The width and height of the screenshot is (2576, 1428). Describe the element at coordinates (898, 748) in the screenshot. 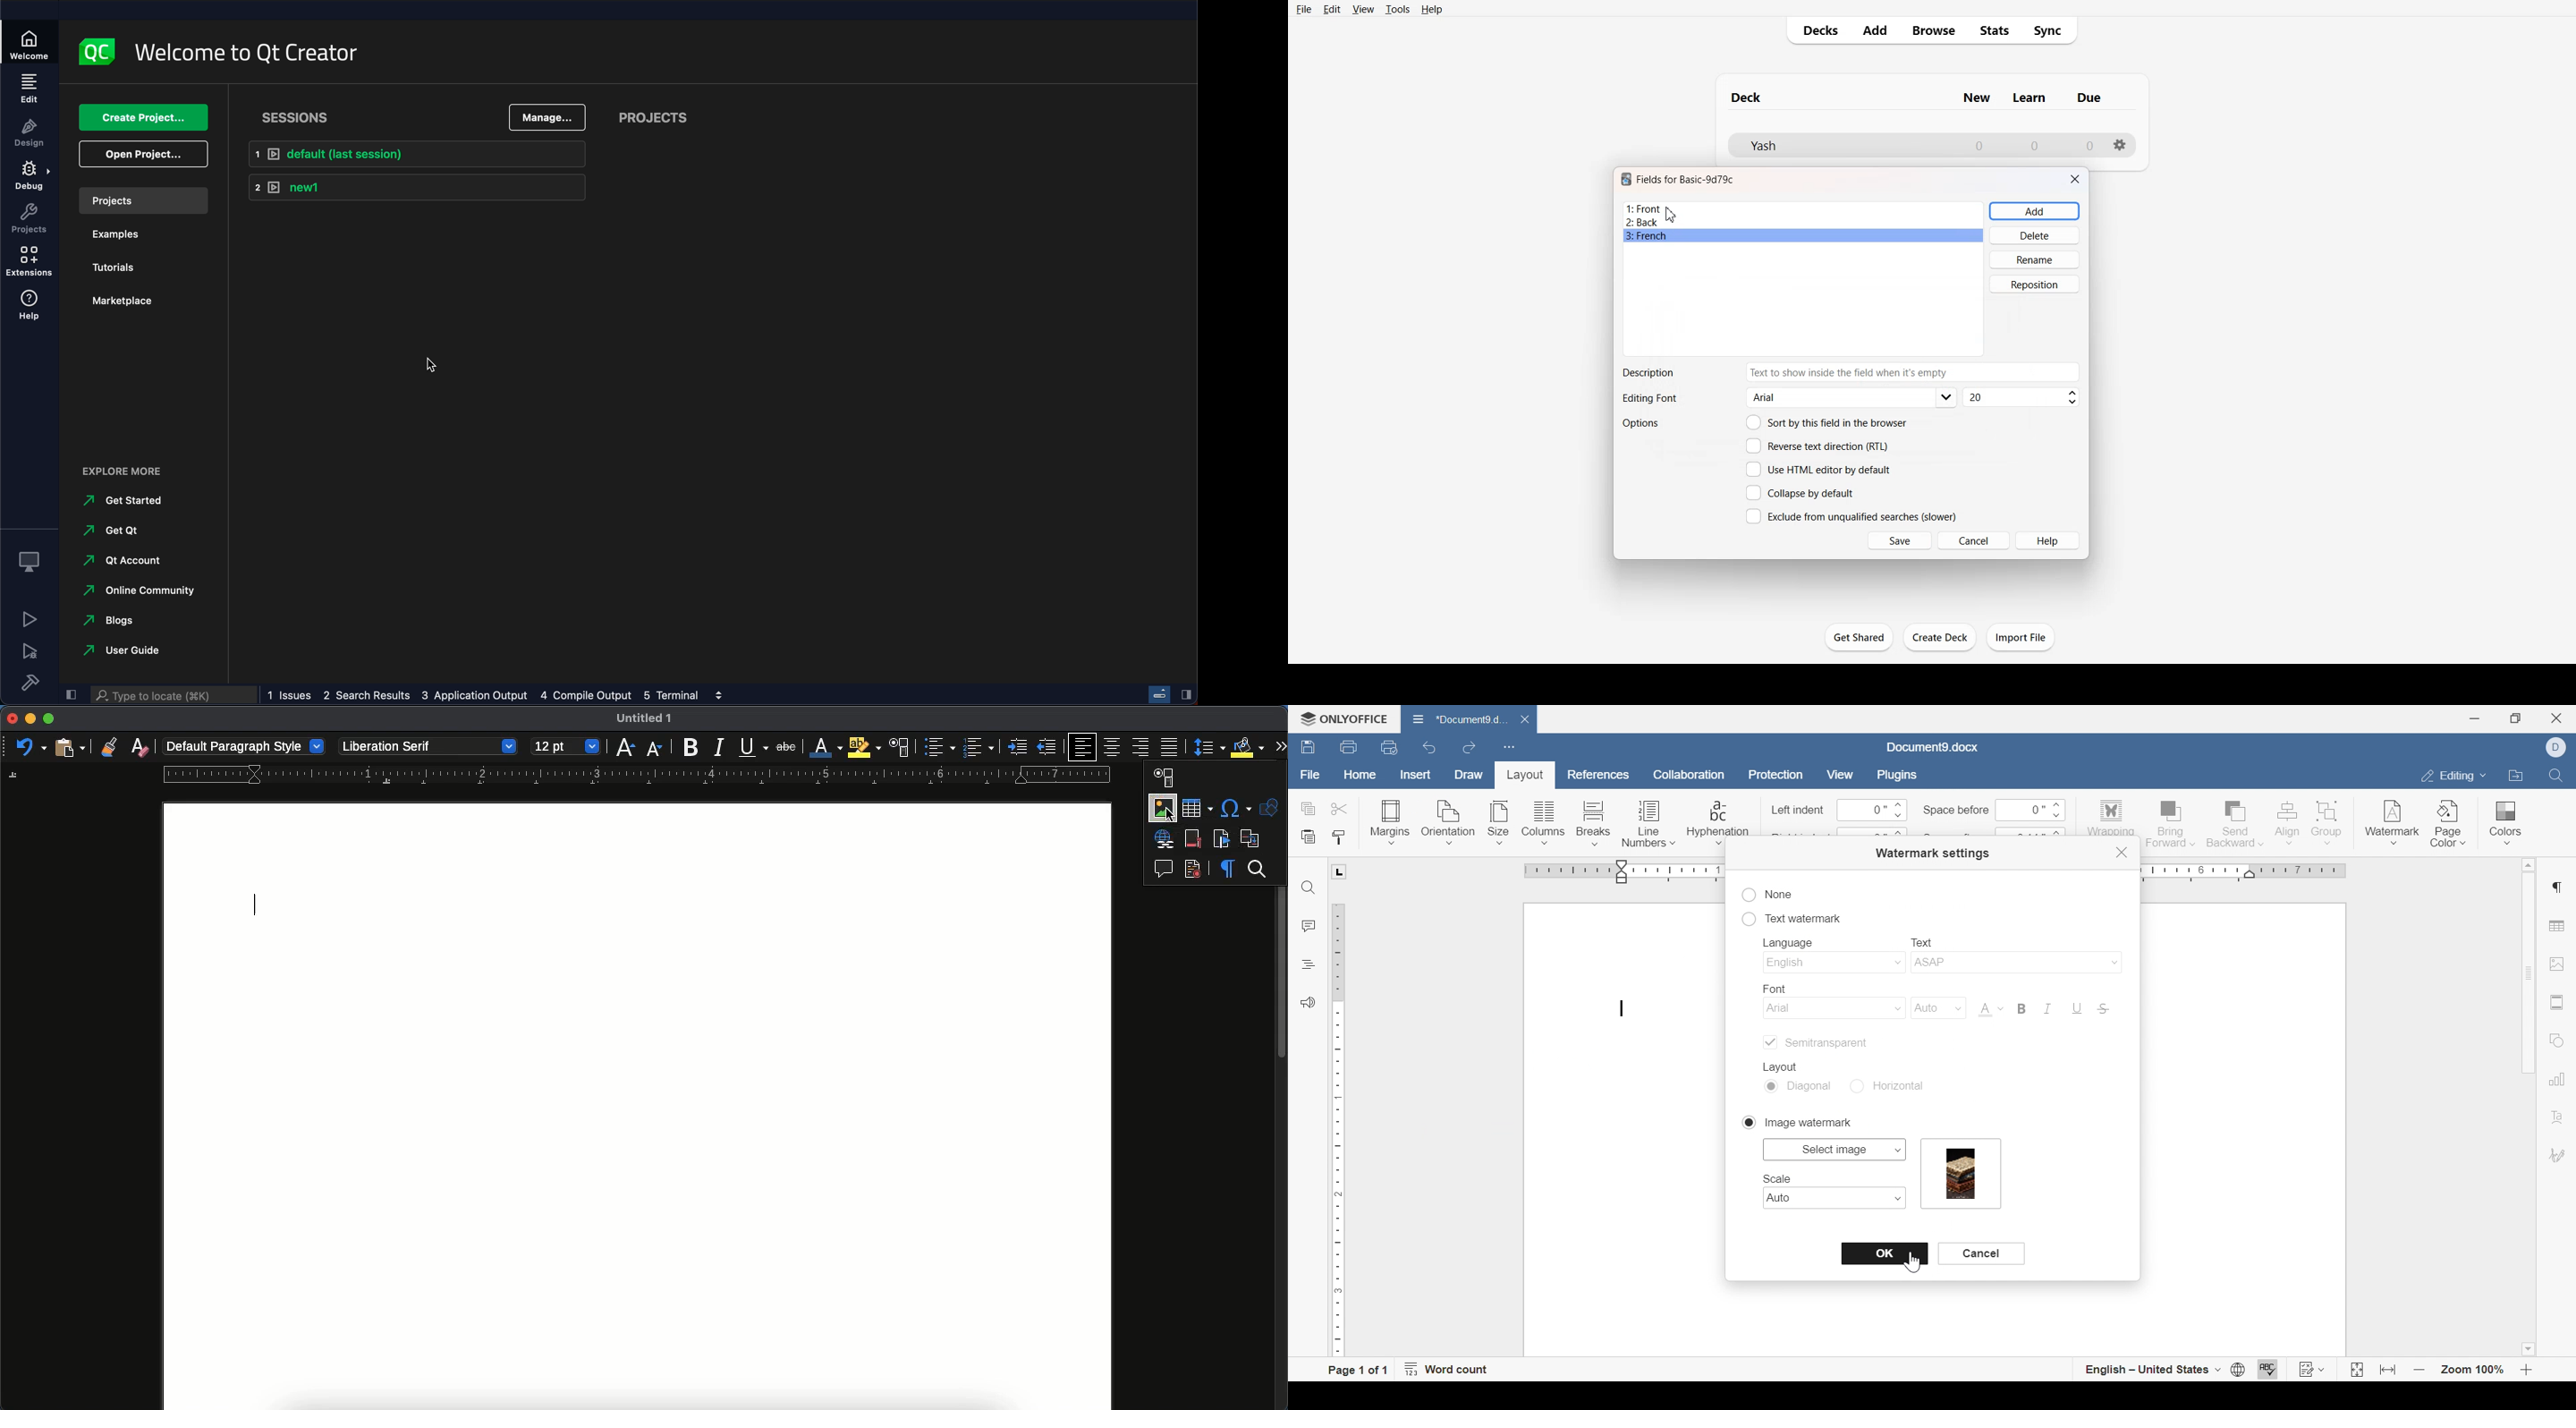

I see `character` at that location.